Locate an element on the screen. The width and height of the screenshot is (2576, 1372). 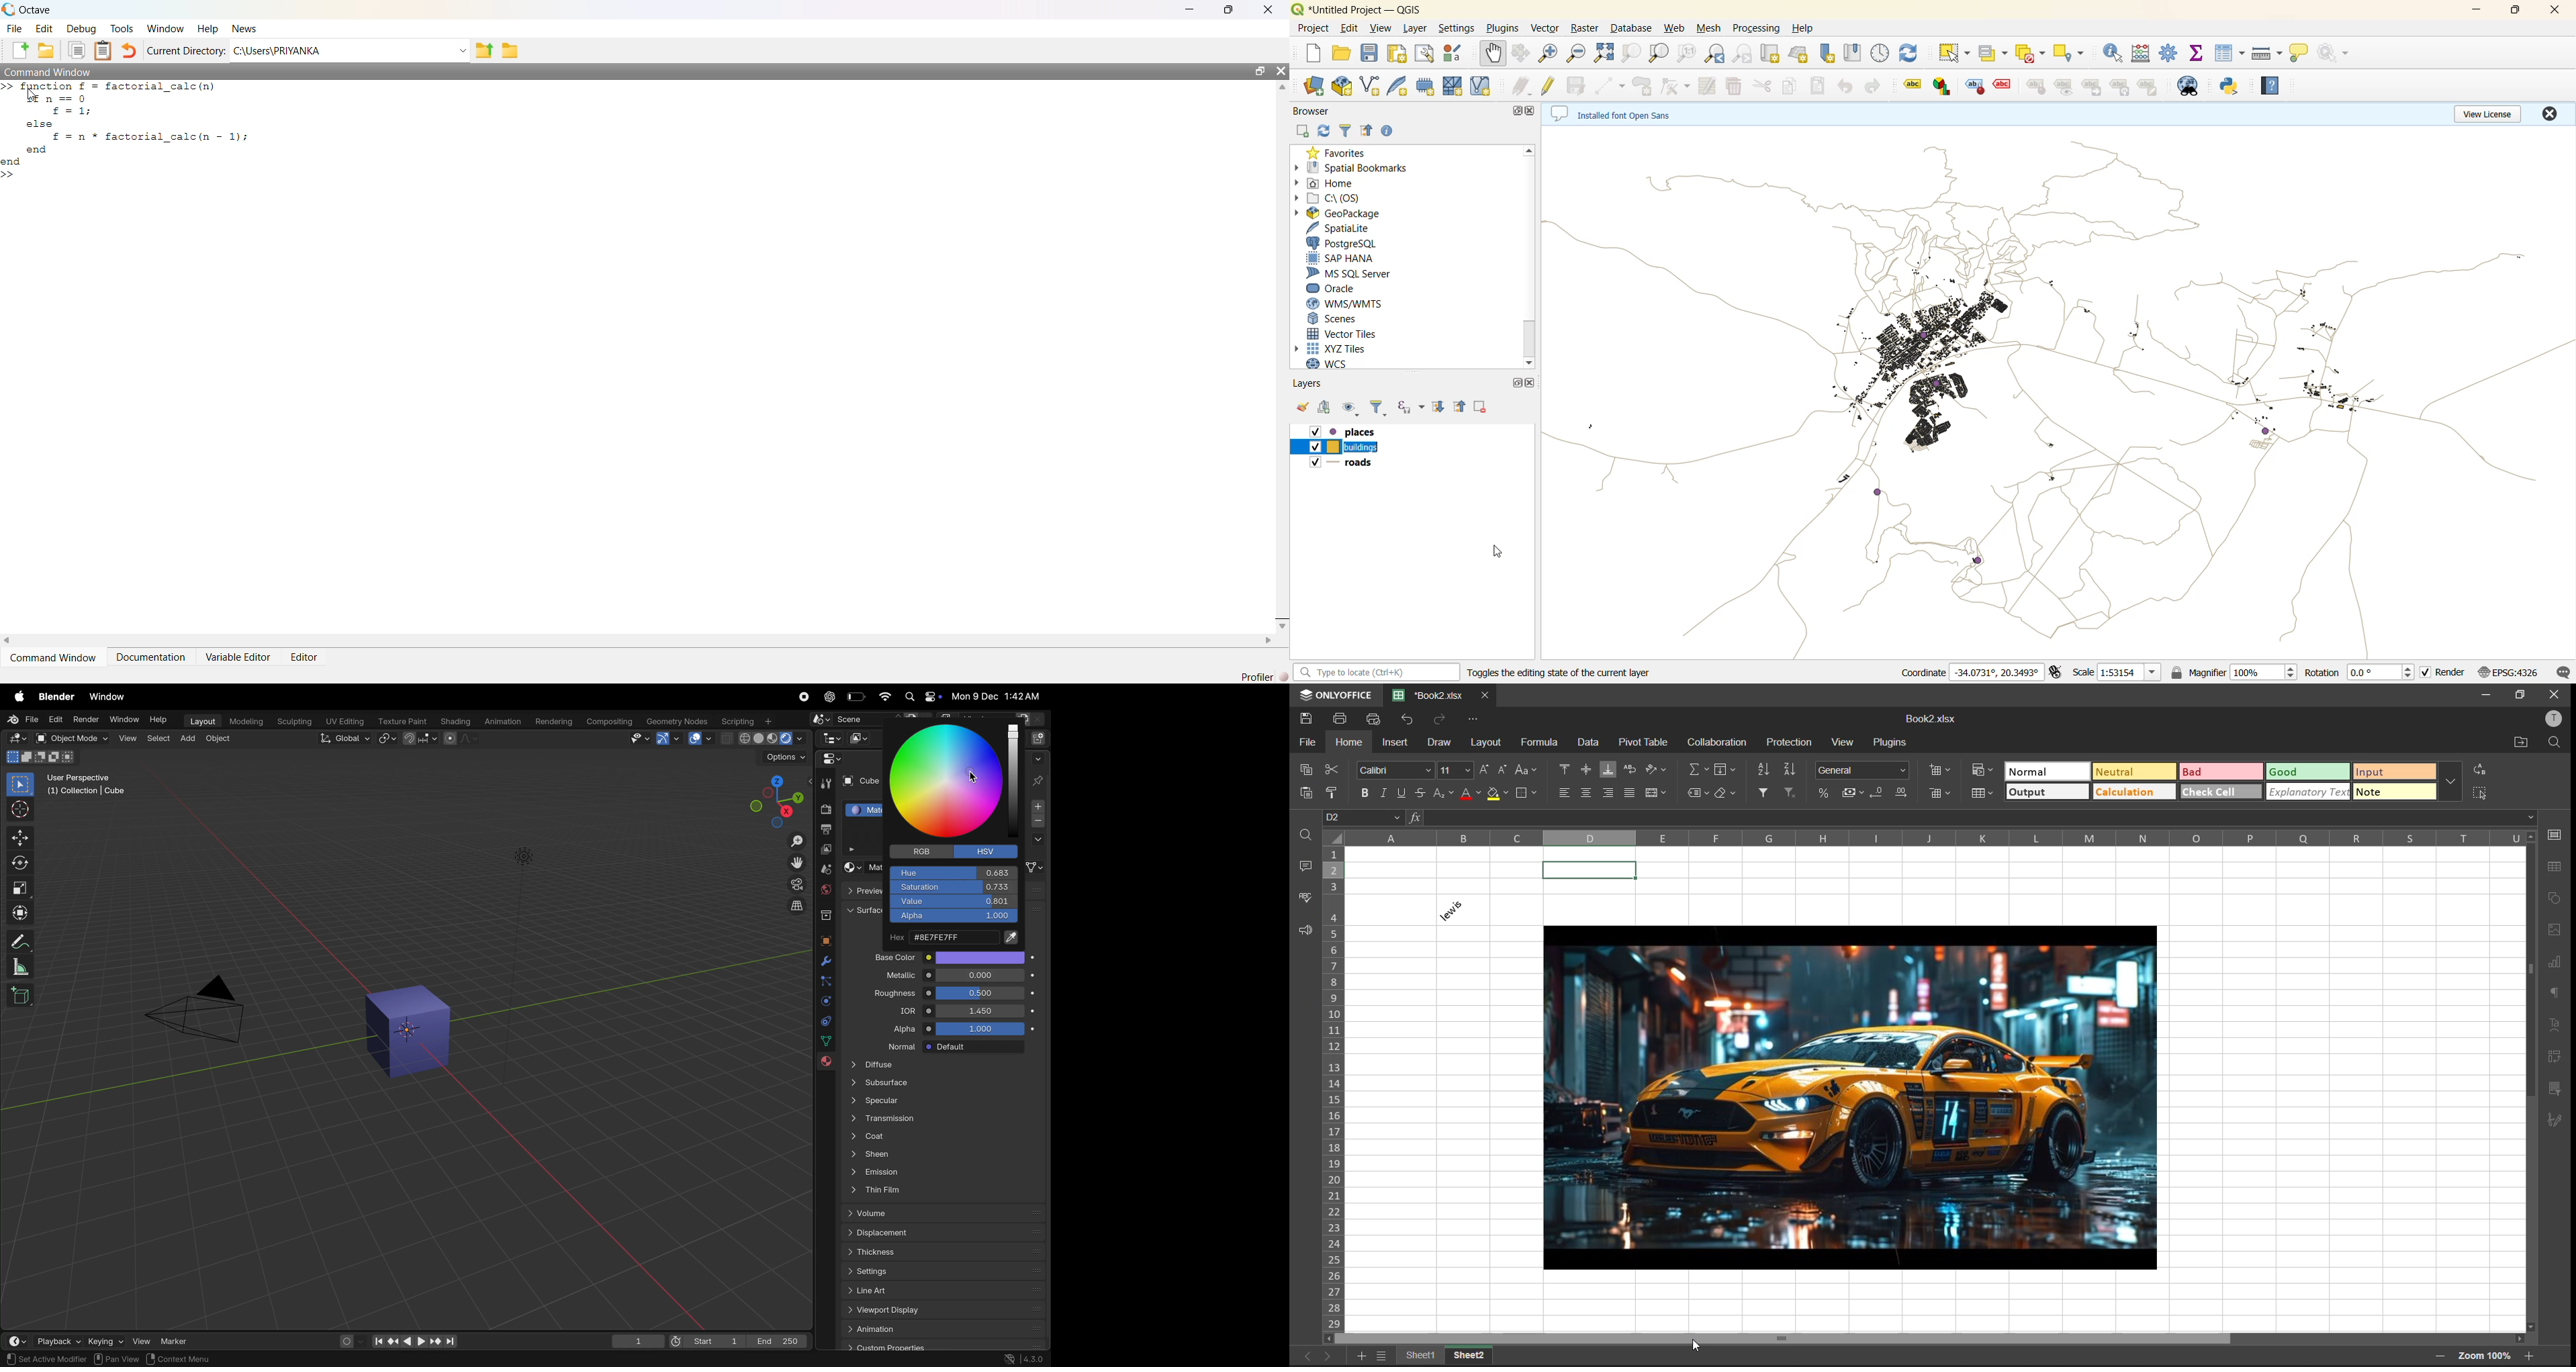
places is located at coordinates (1349, 431).